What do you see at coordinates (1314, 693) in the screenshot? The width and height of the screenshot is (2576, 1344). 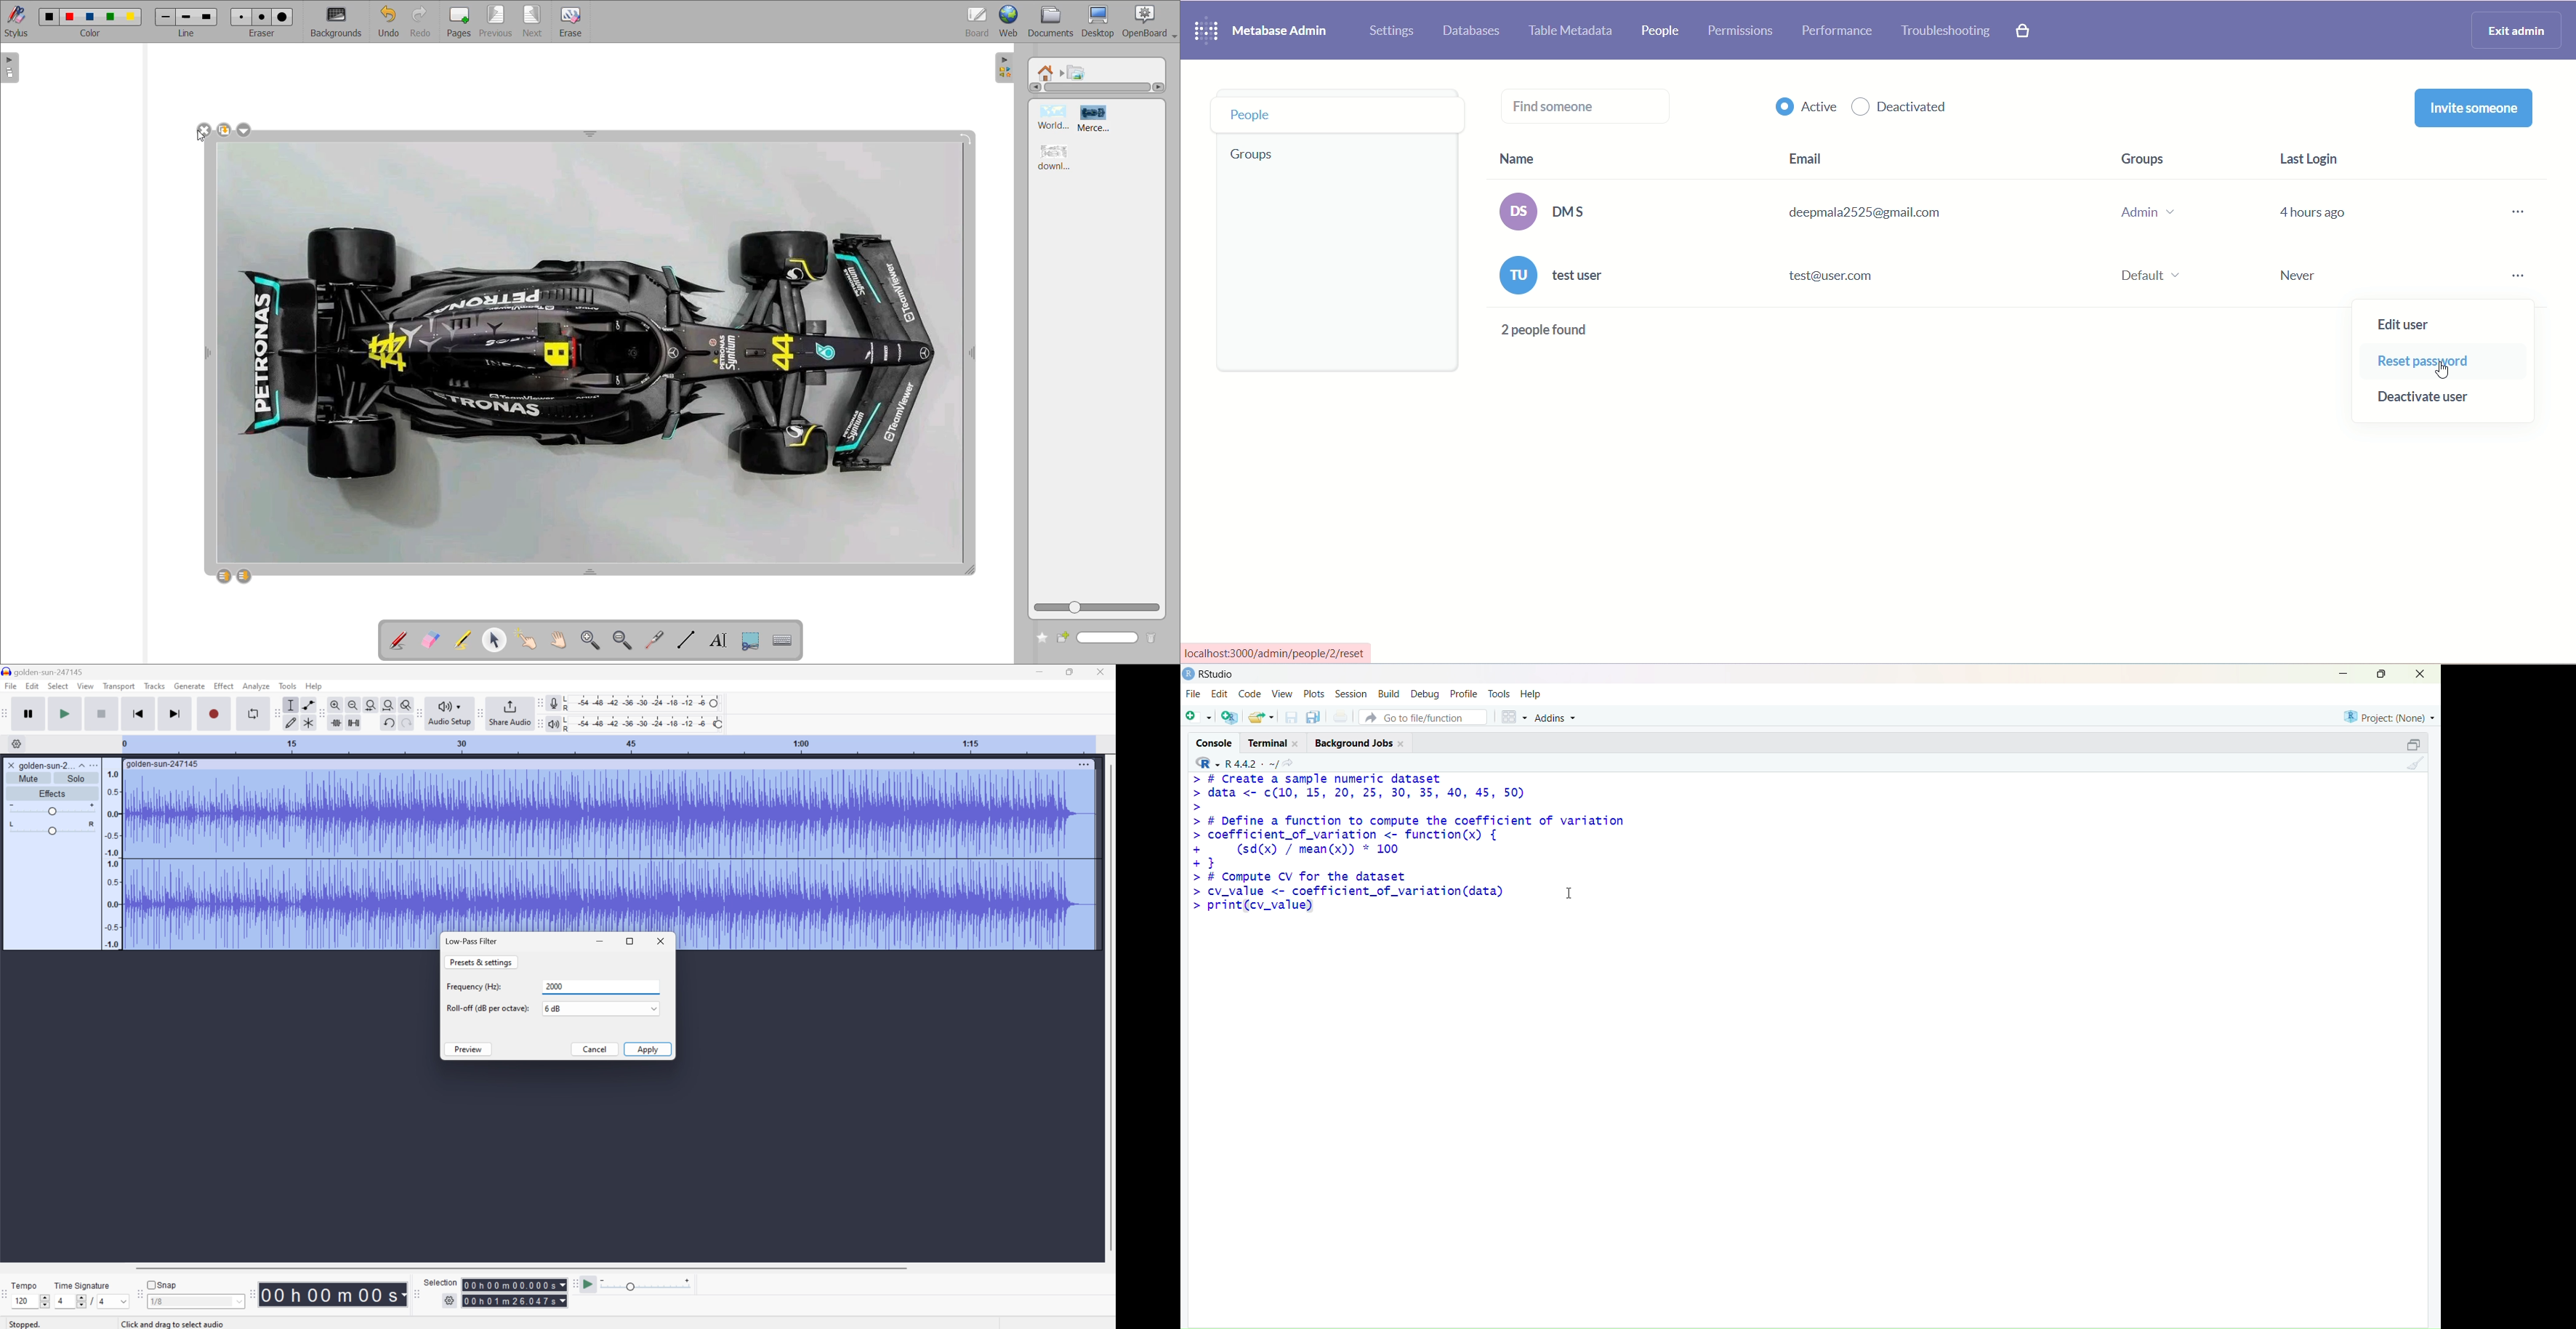 I see `plots` at bounding box center [1314, 693].